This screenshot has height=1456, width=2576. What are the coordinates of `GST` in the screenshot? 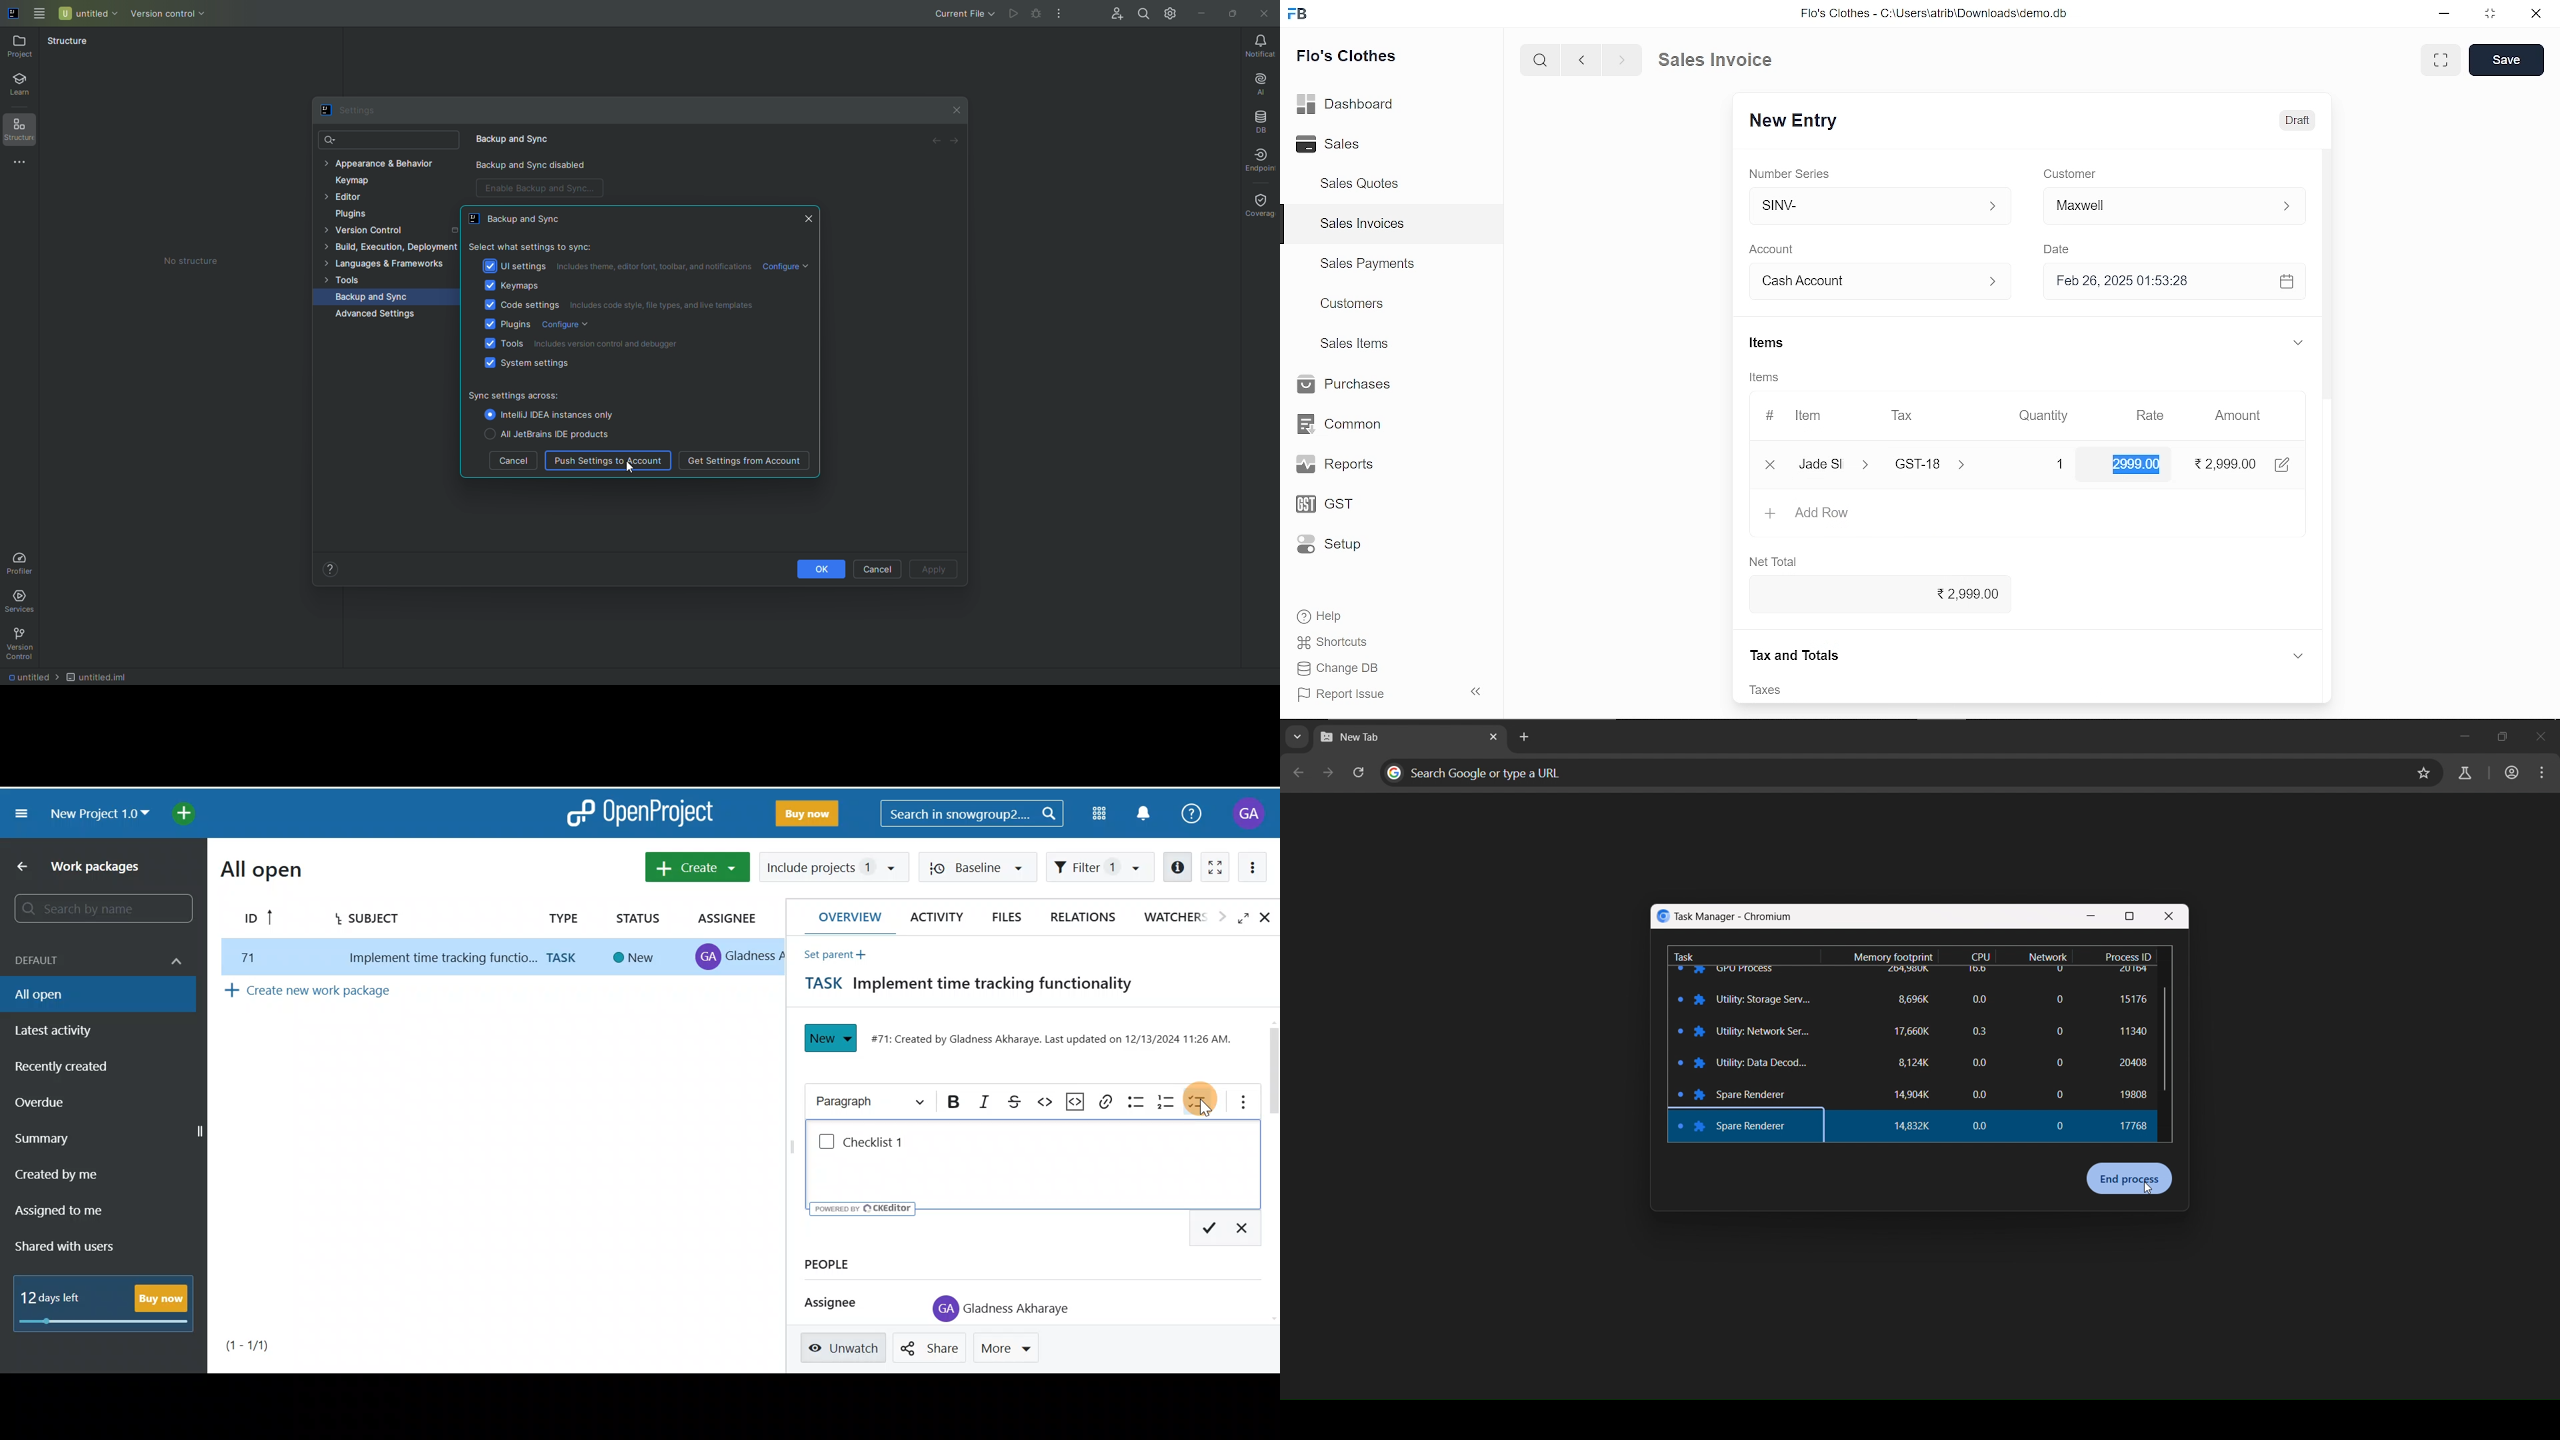 It's located at (1342, 505).